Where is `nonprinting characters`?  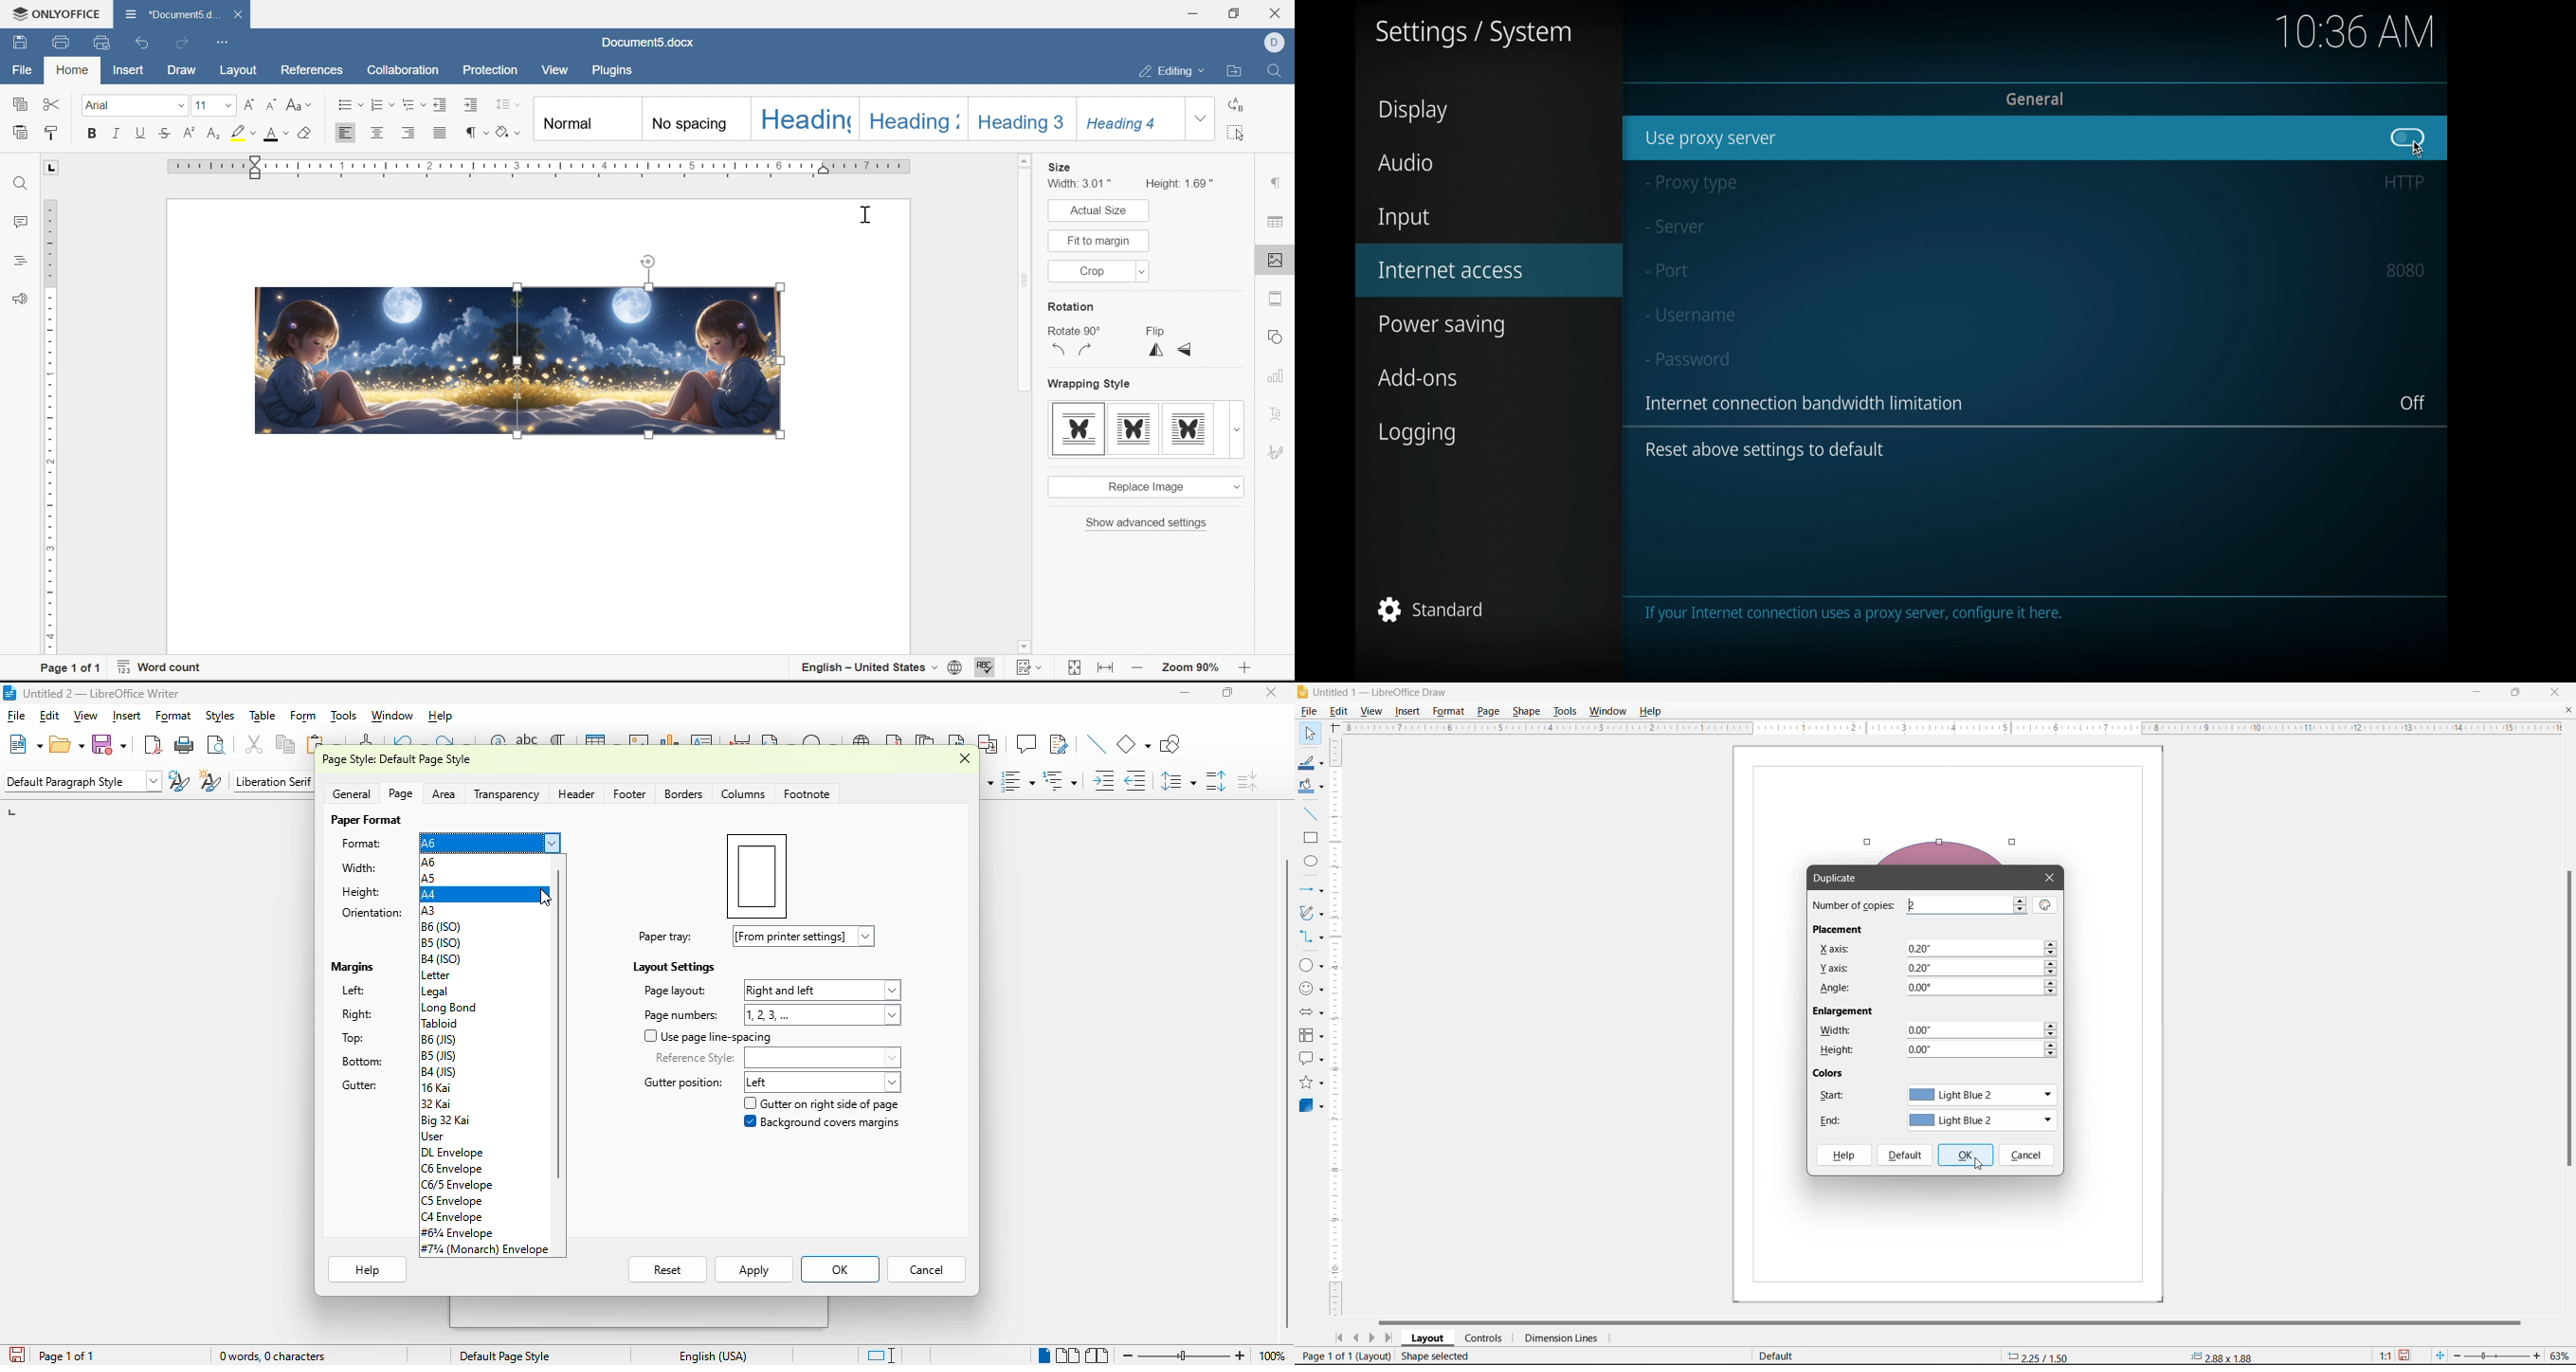 nonprinting characters is located at coordinates (476, 132).